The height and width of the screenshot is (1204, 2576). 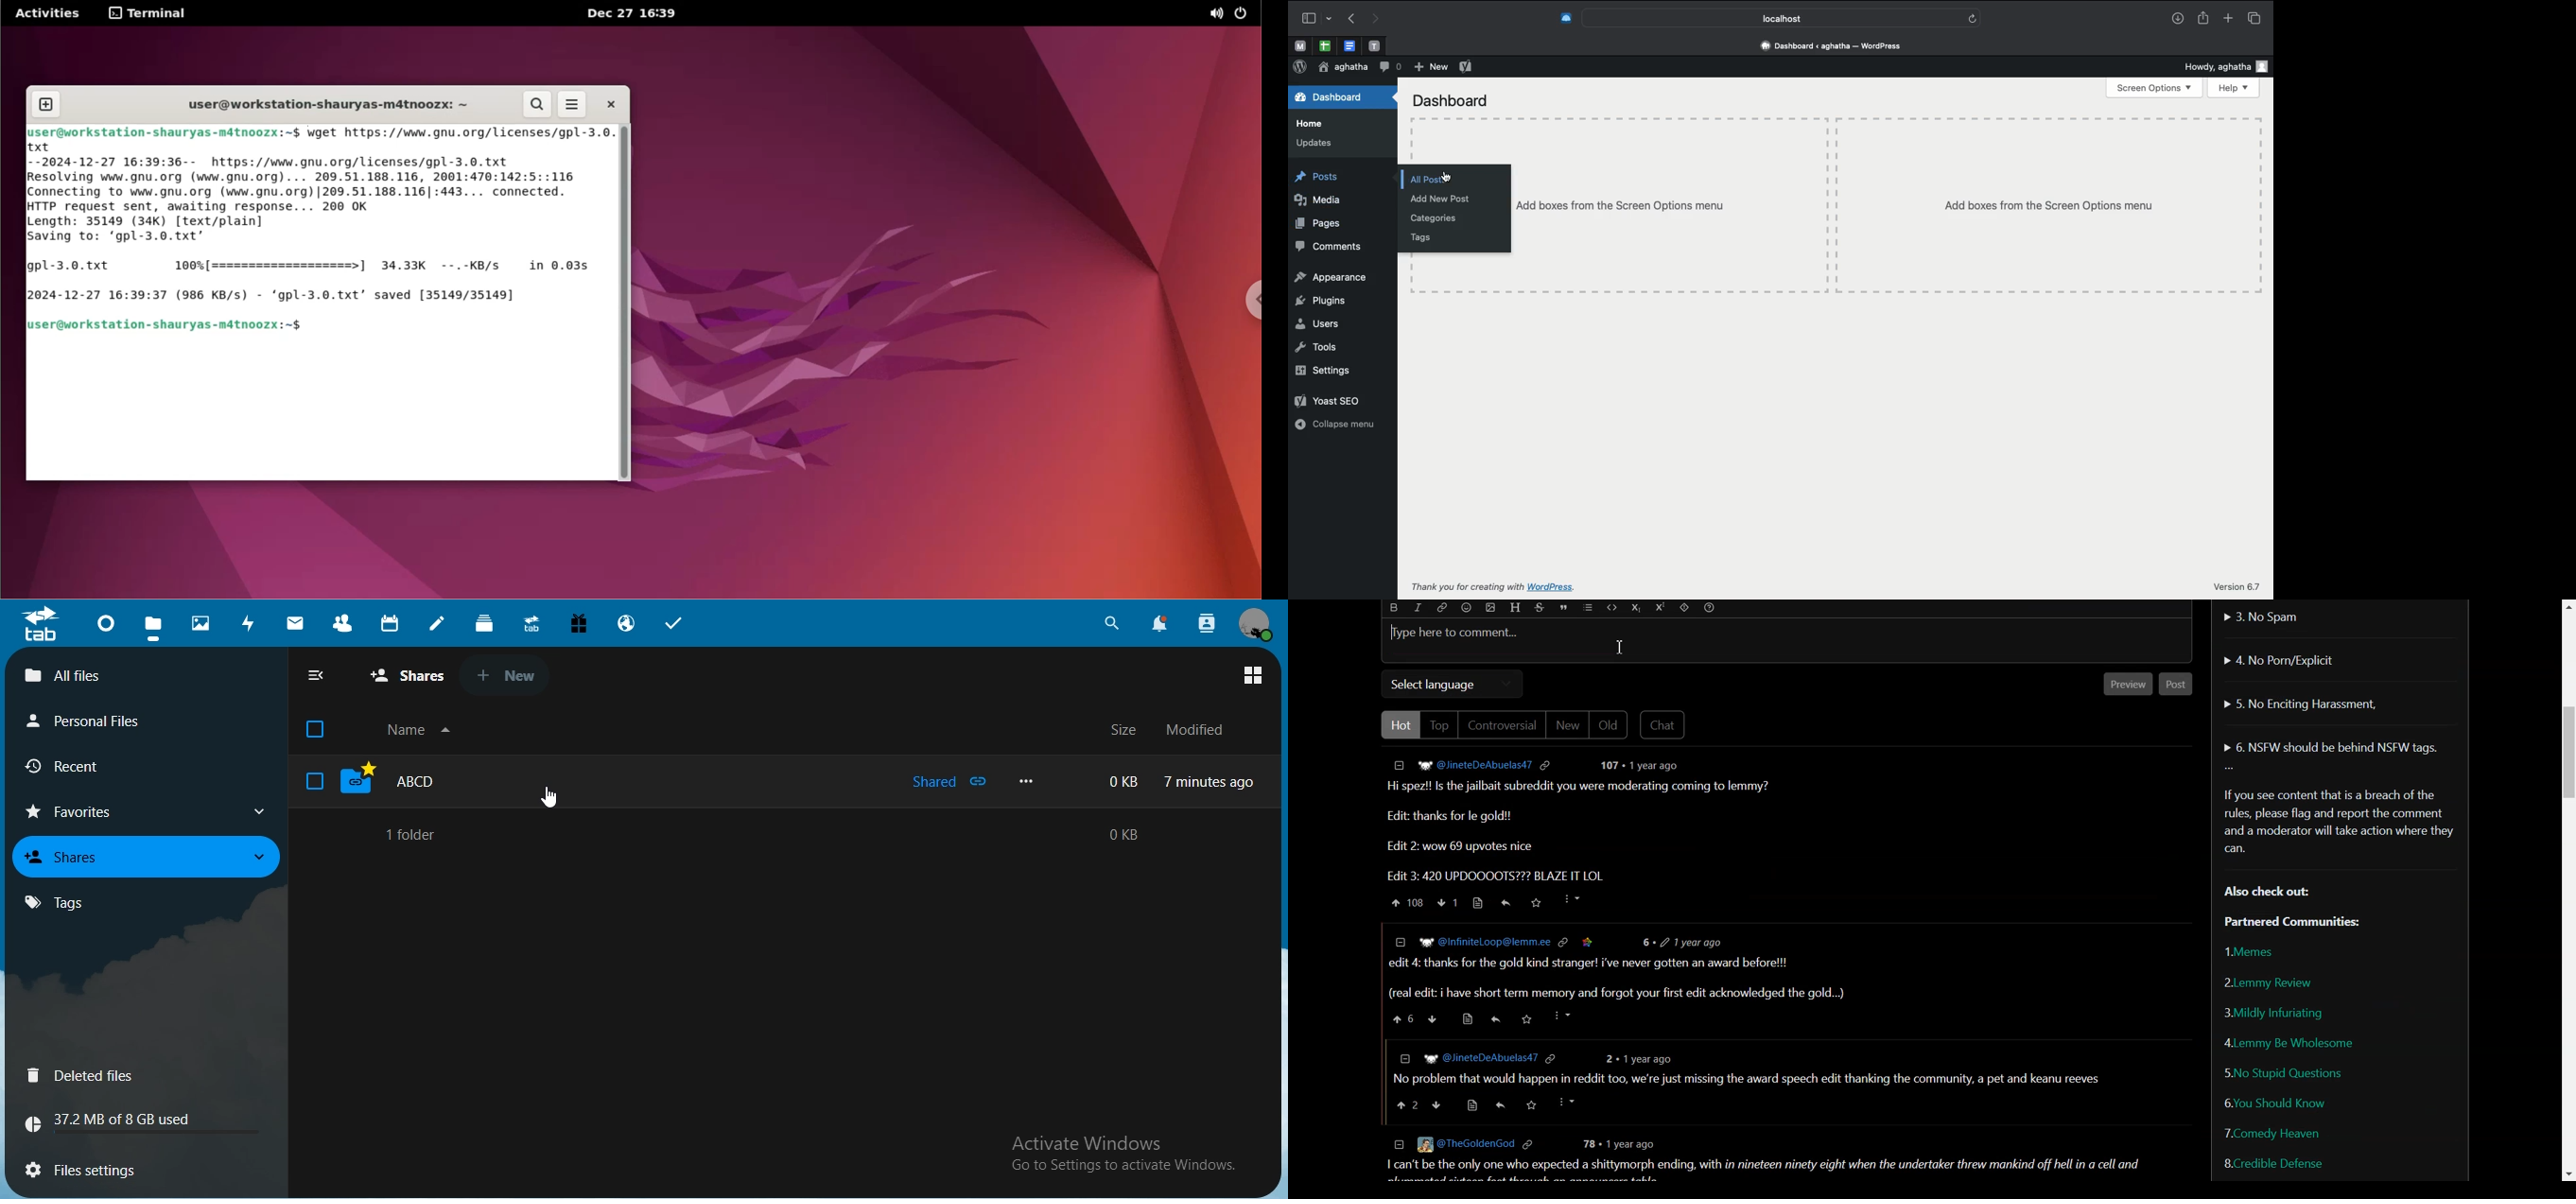 I want to click on close navigation, so click(x=317, y=675).